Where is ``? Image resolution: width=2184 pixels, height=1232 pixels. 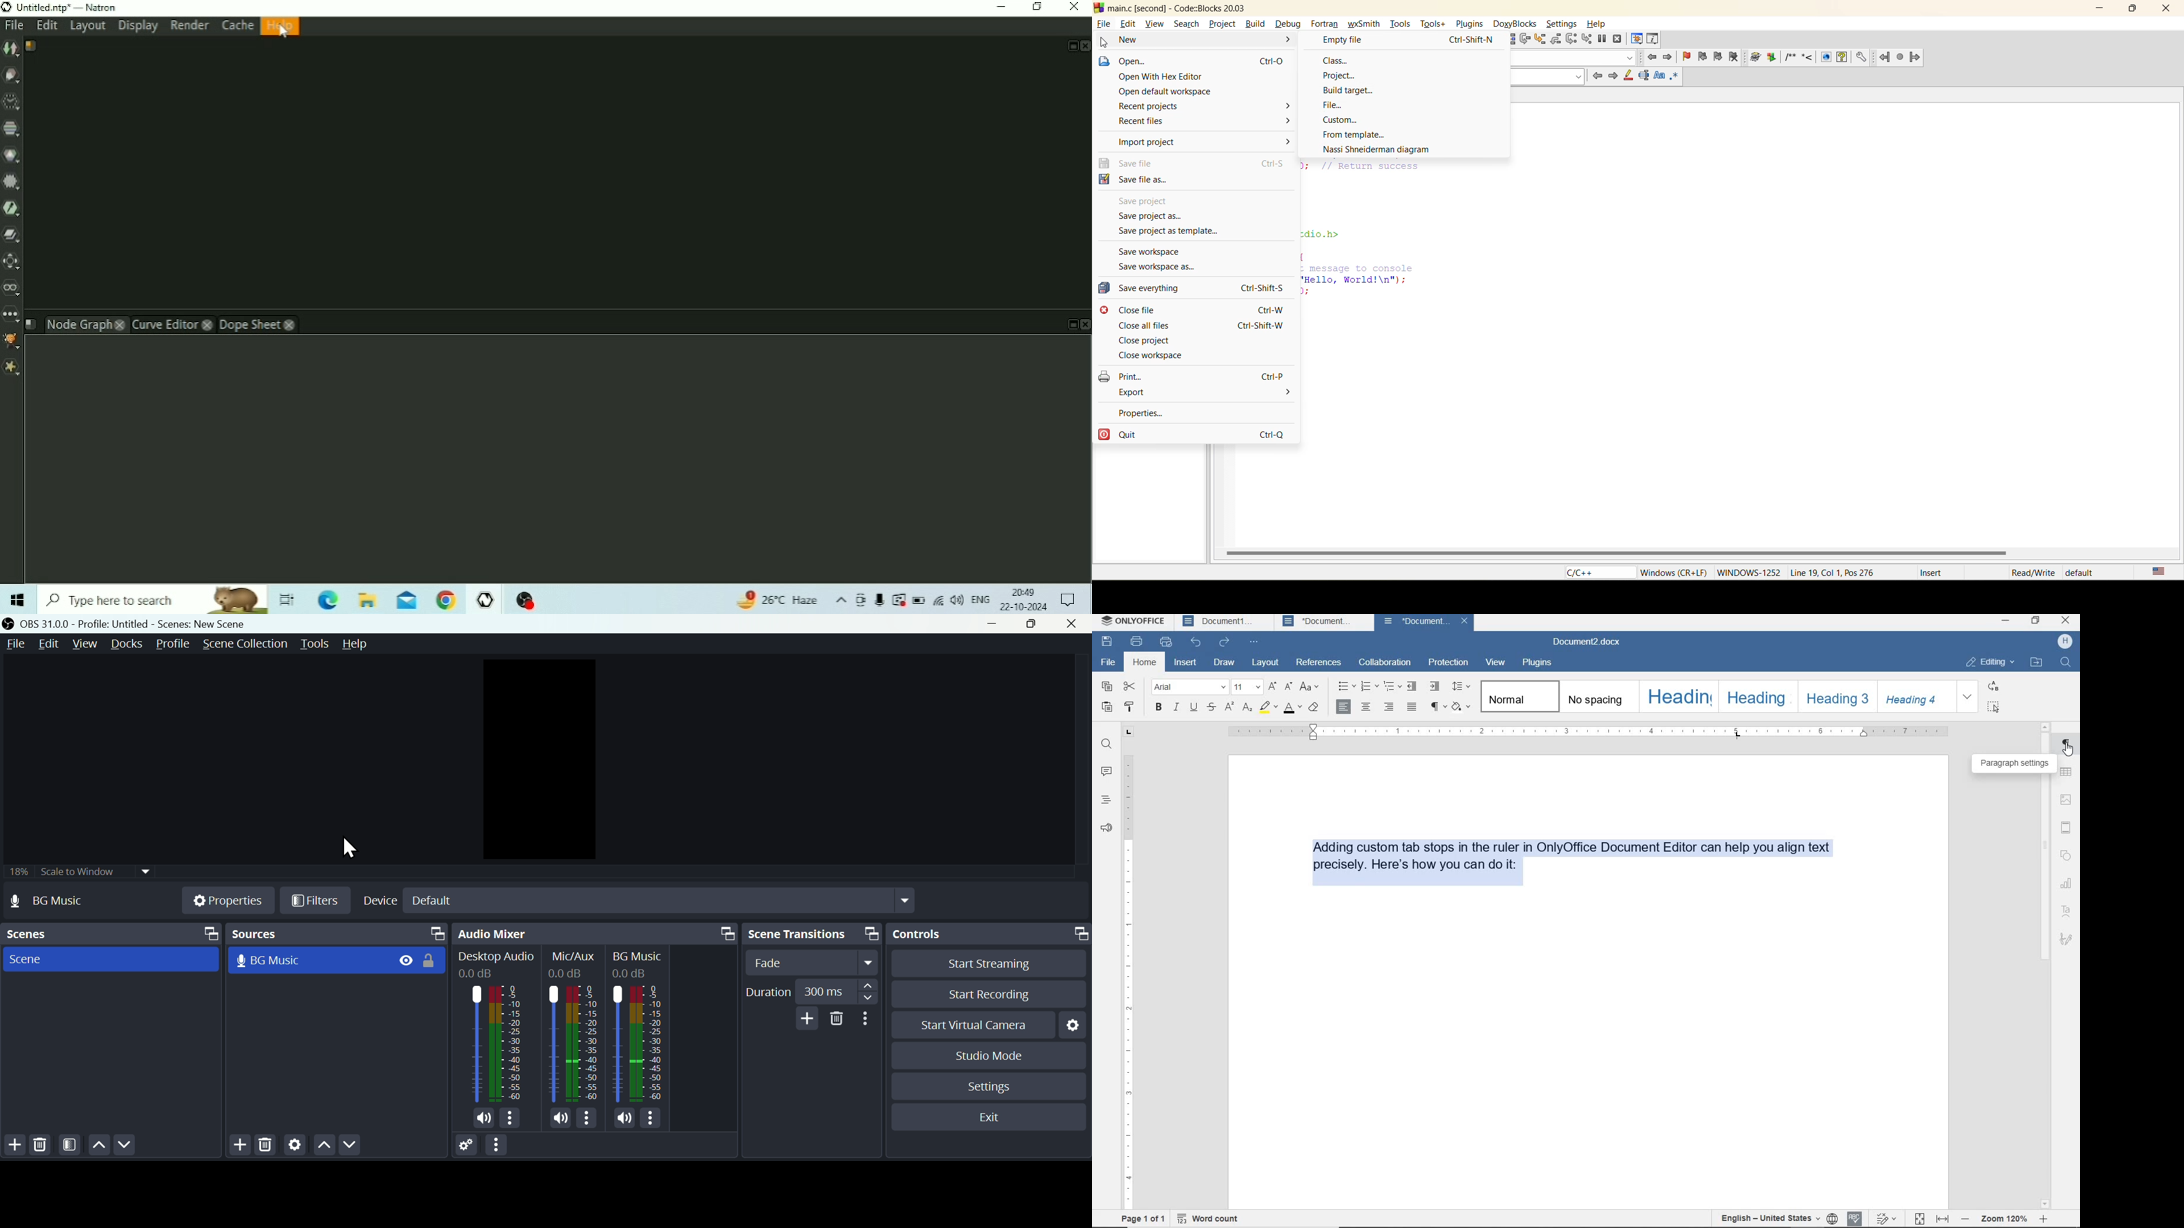
 is located at coordinates (497, 956).